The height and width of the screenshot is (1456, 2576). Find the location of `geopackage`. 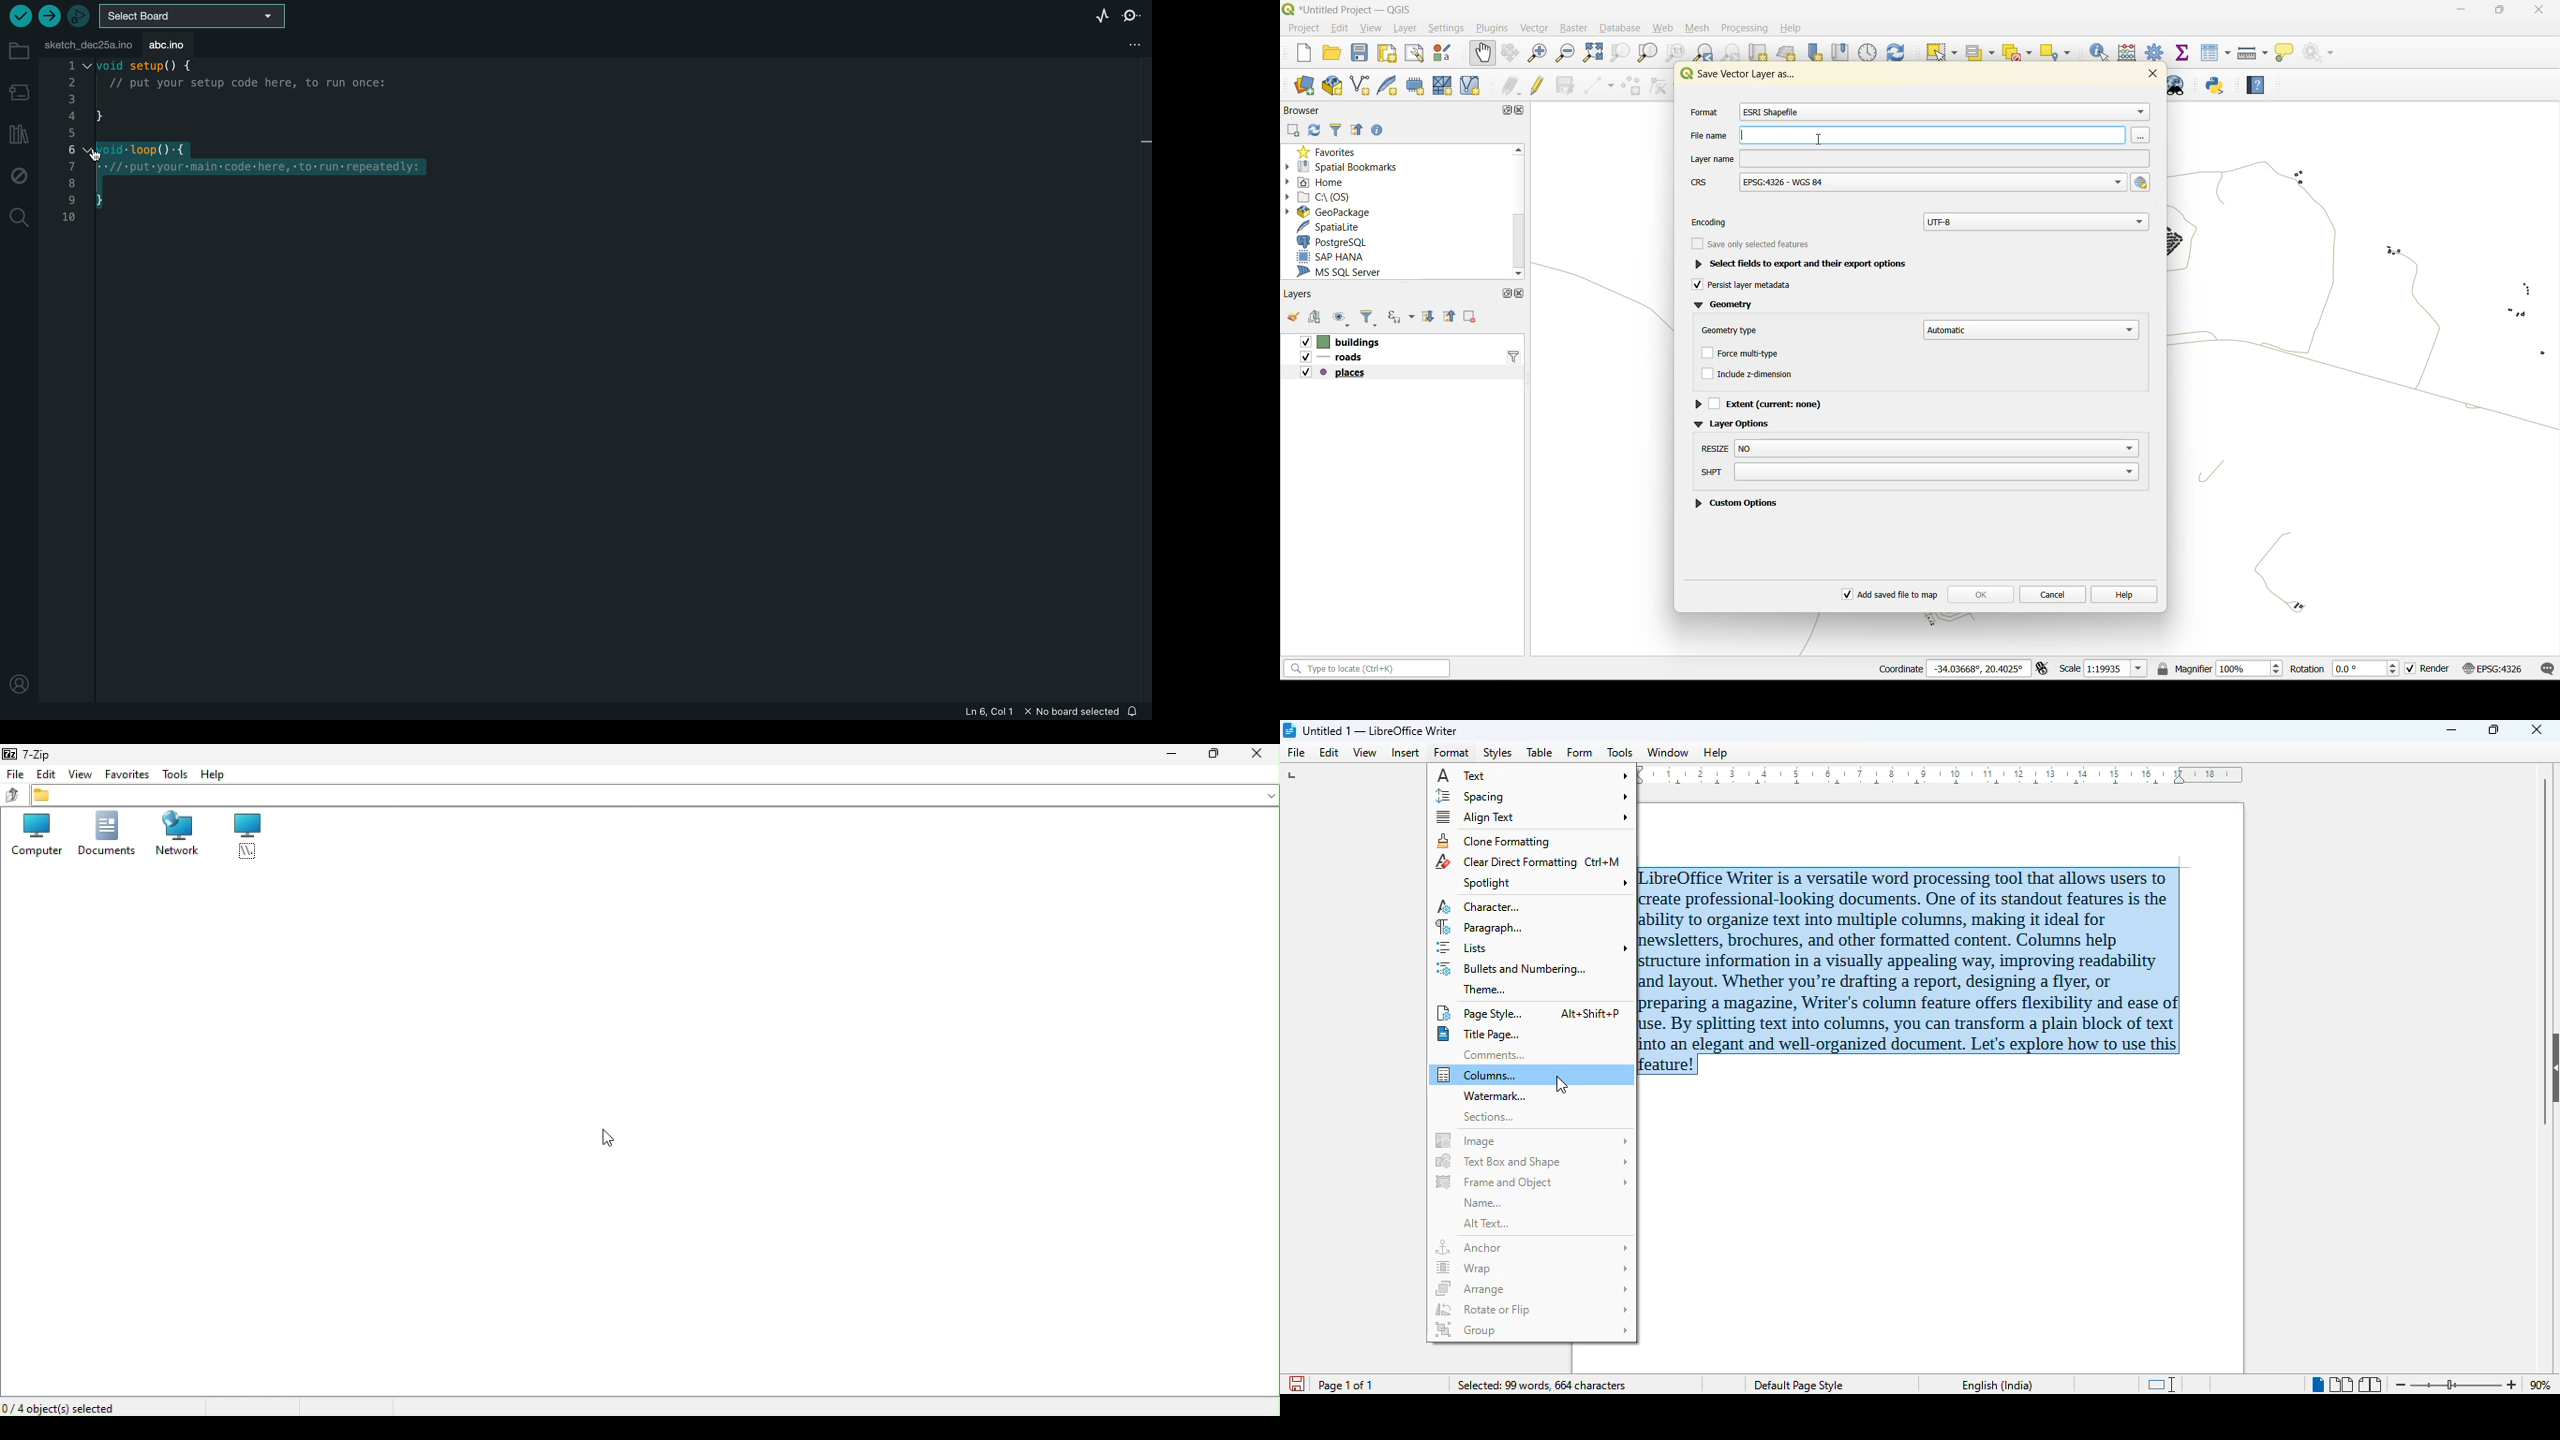

geopackage is located at coordinates (1337, 213).